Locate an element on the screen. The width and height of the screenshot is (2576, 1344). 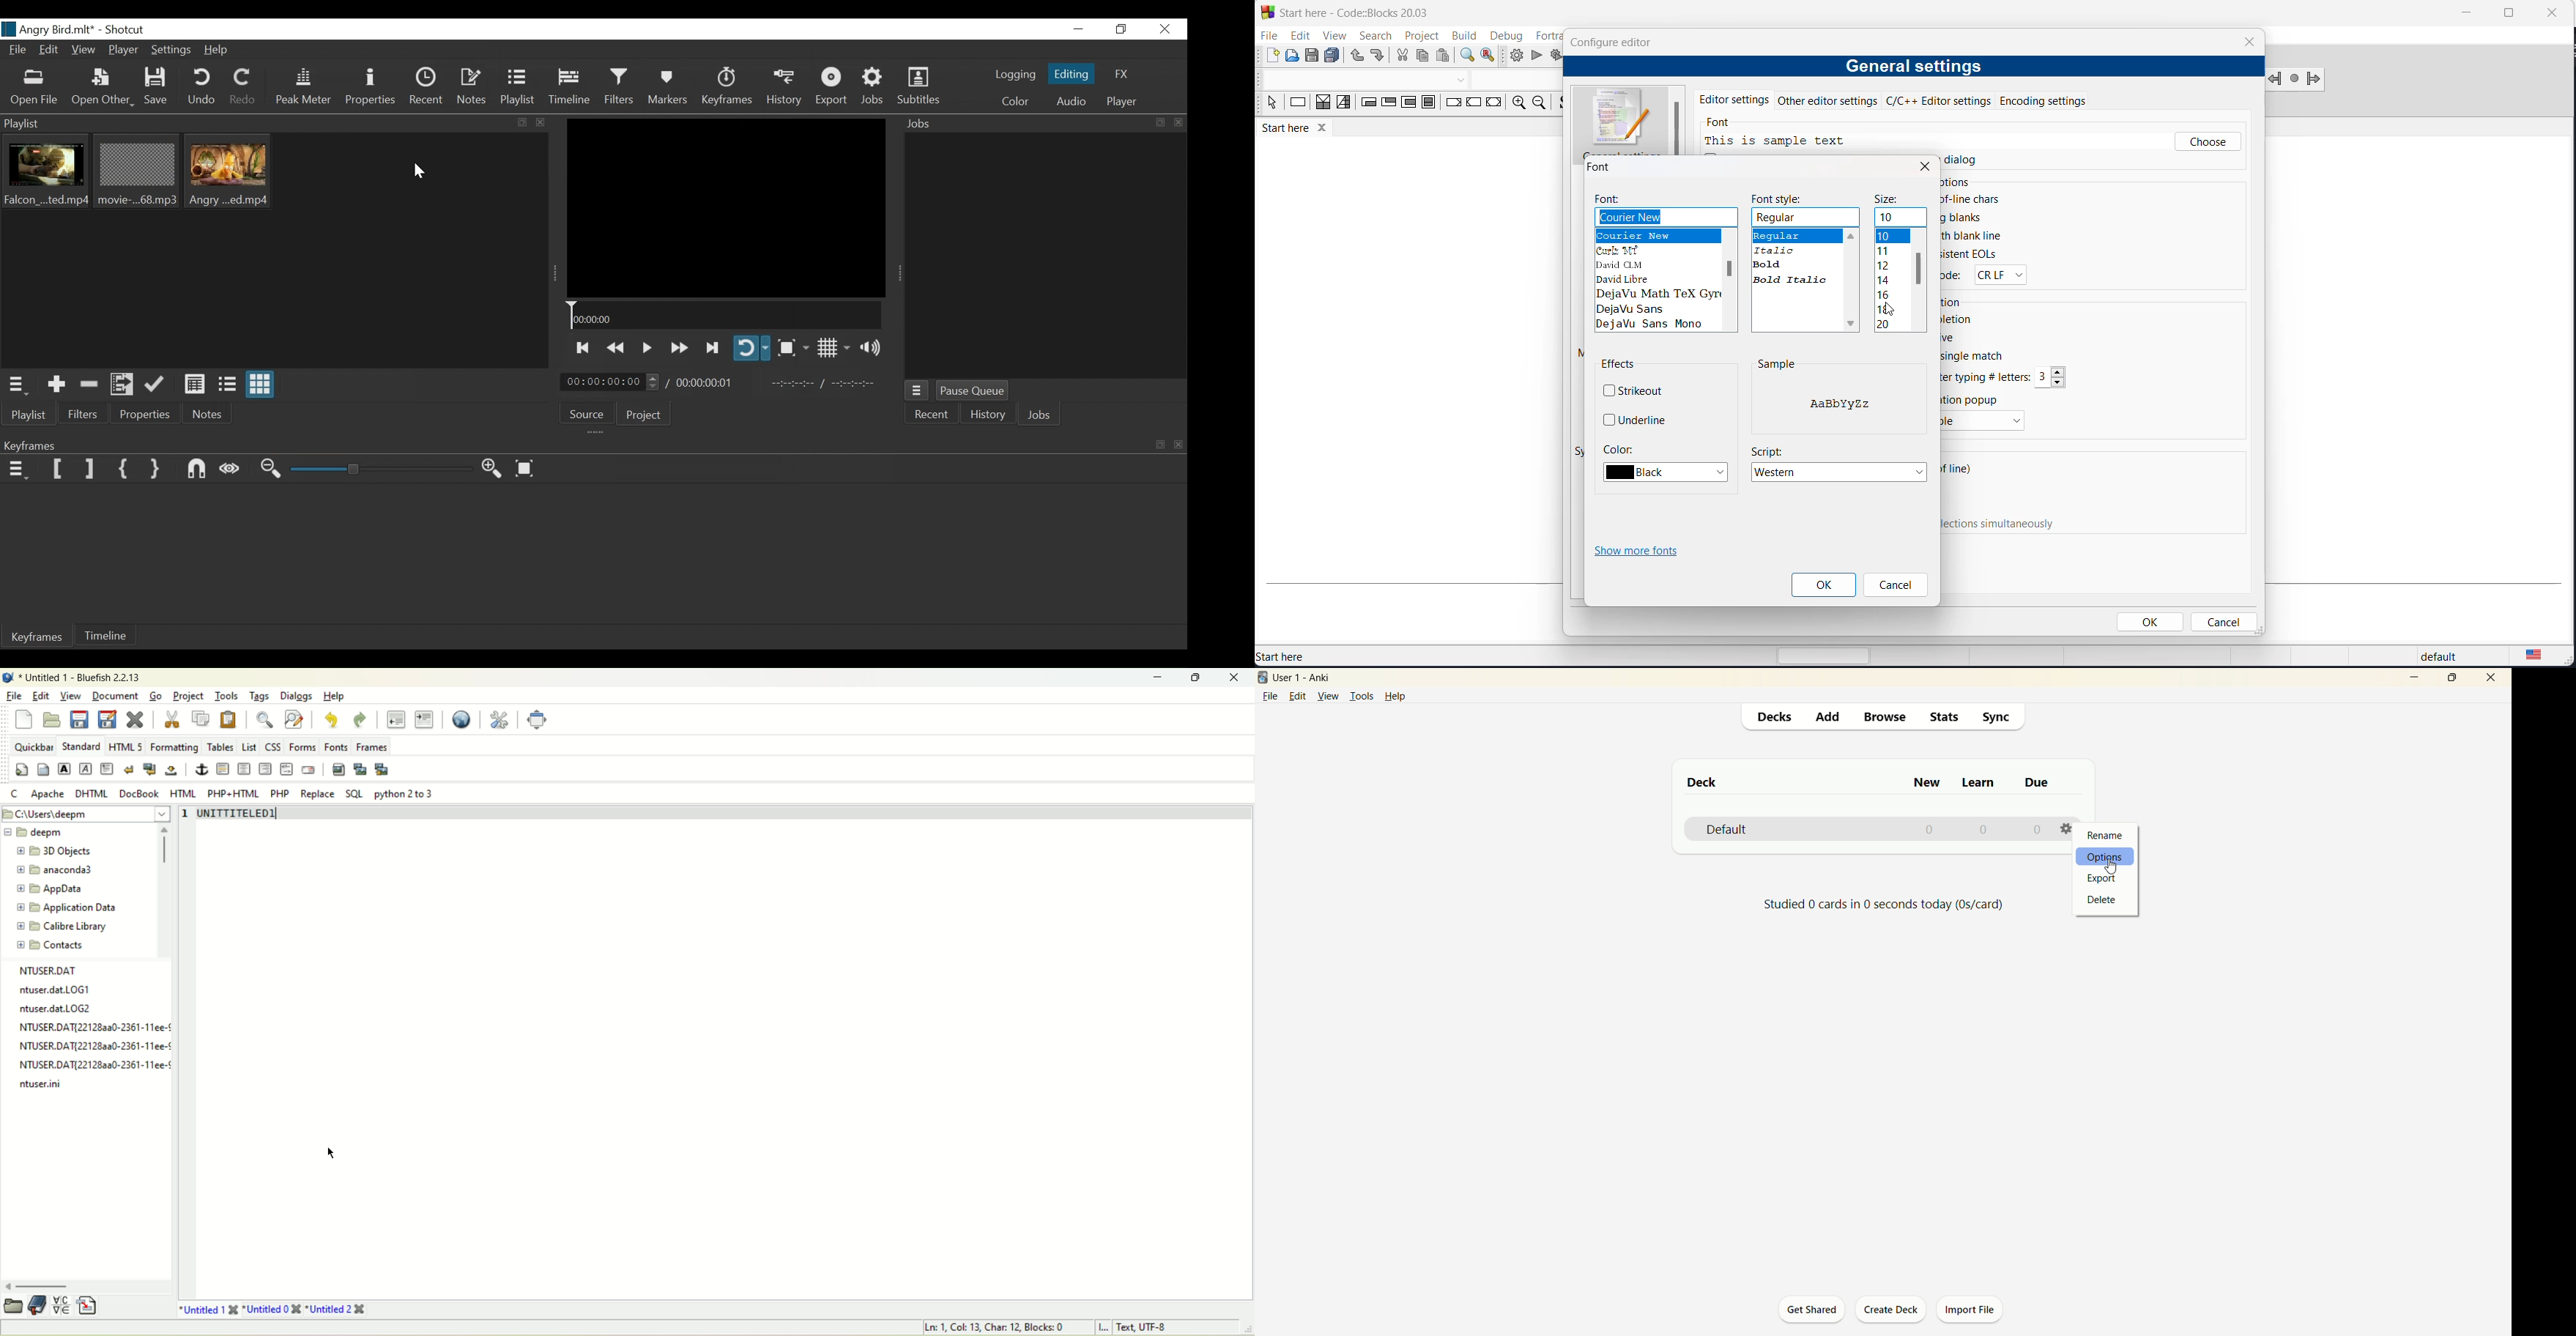
blank line is located at coordinates (1977, 237).